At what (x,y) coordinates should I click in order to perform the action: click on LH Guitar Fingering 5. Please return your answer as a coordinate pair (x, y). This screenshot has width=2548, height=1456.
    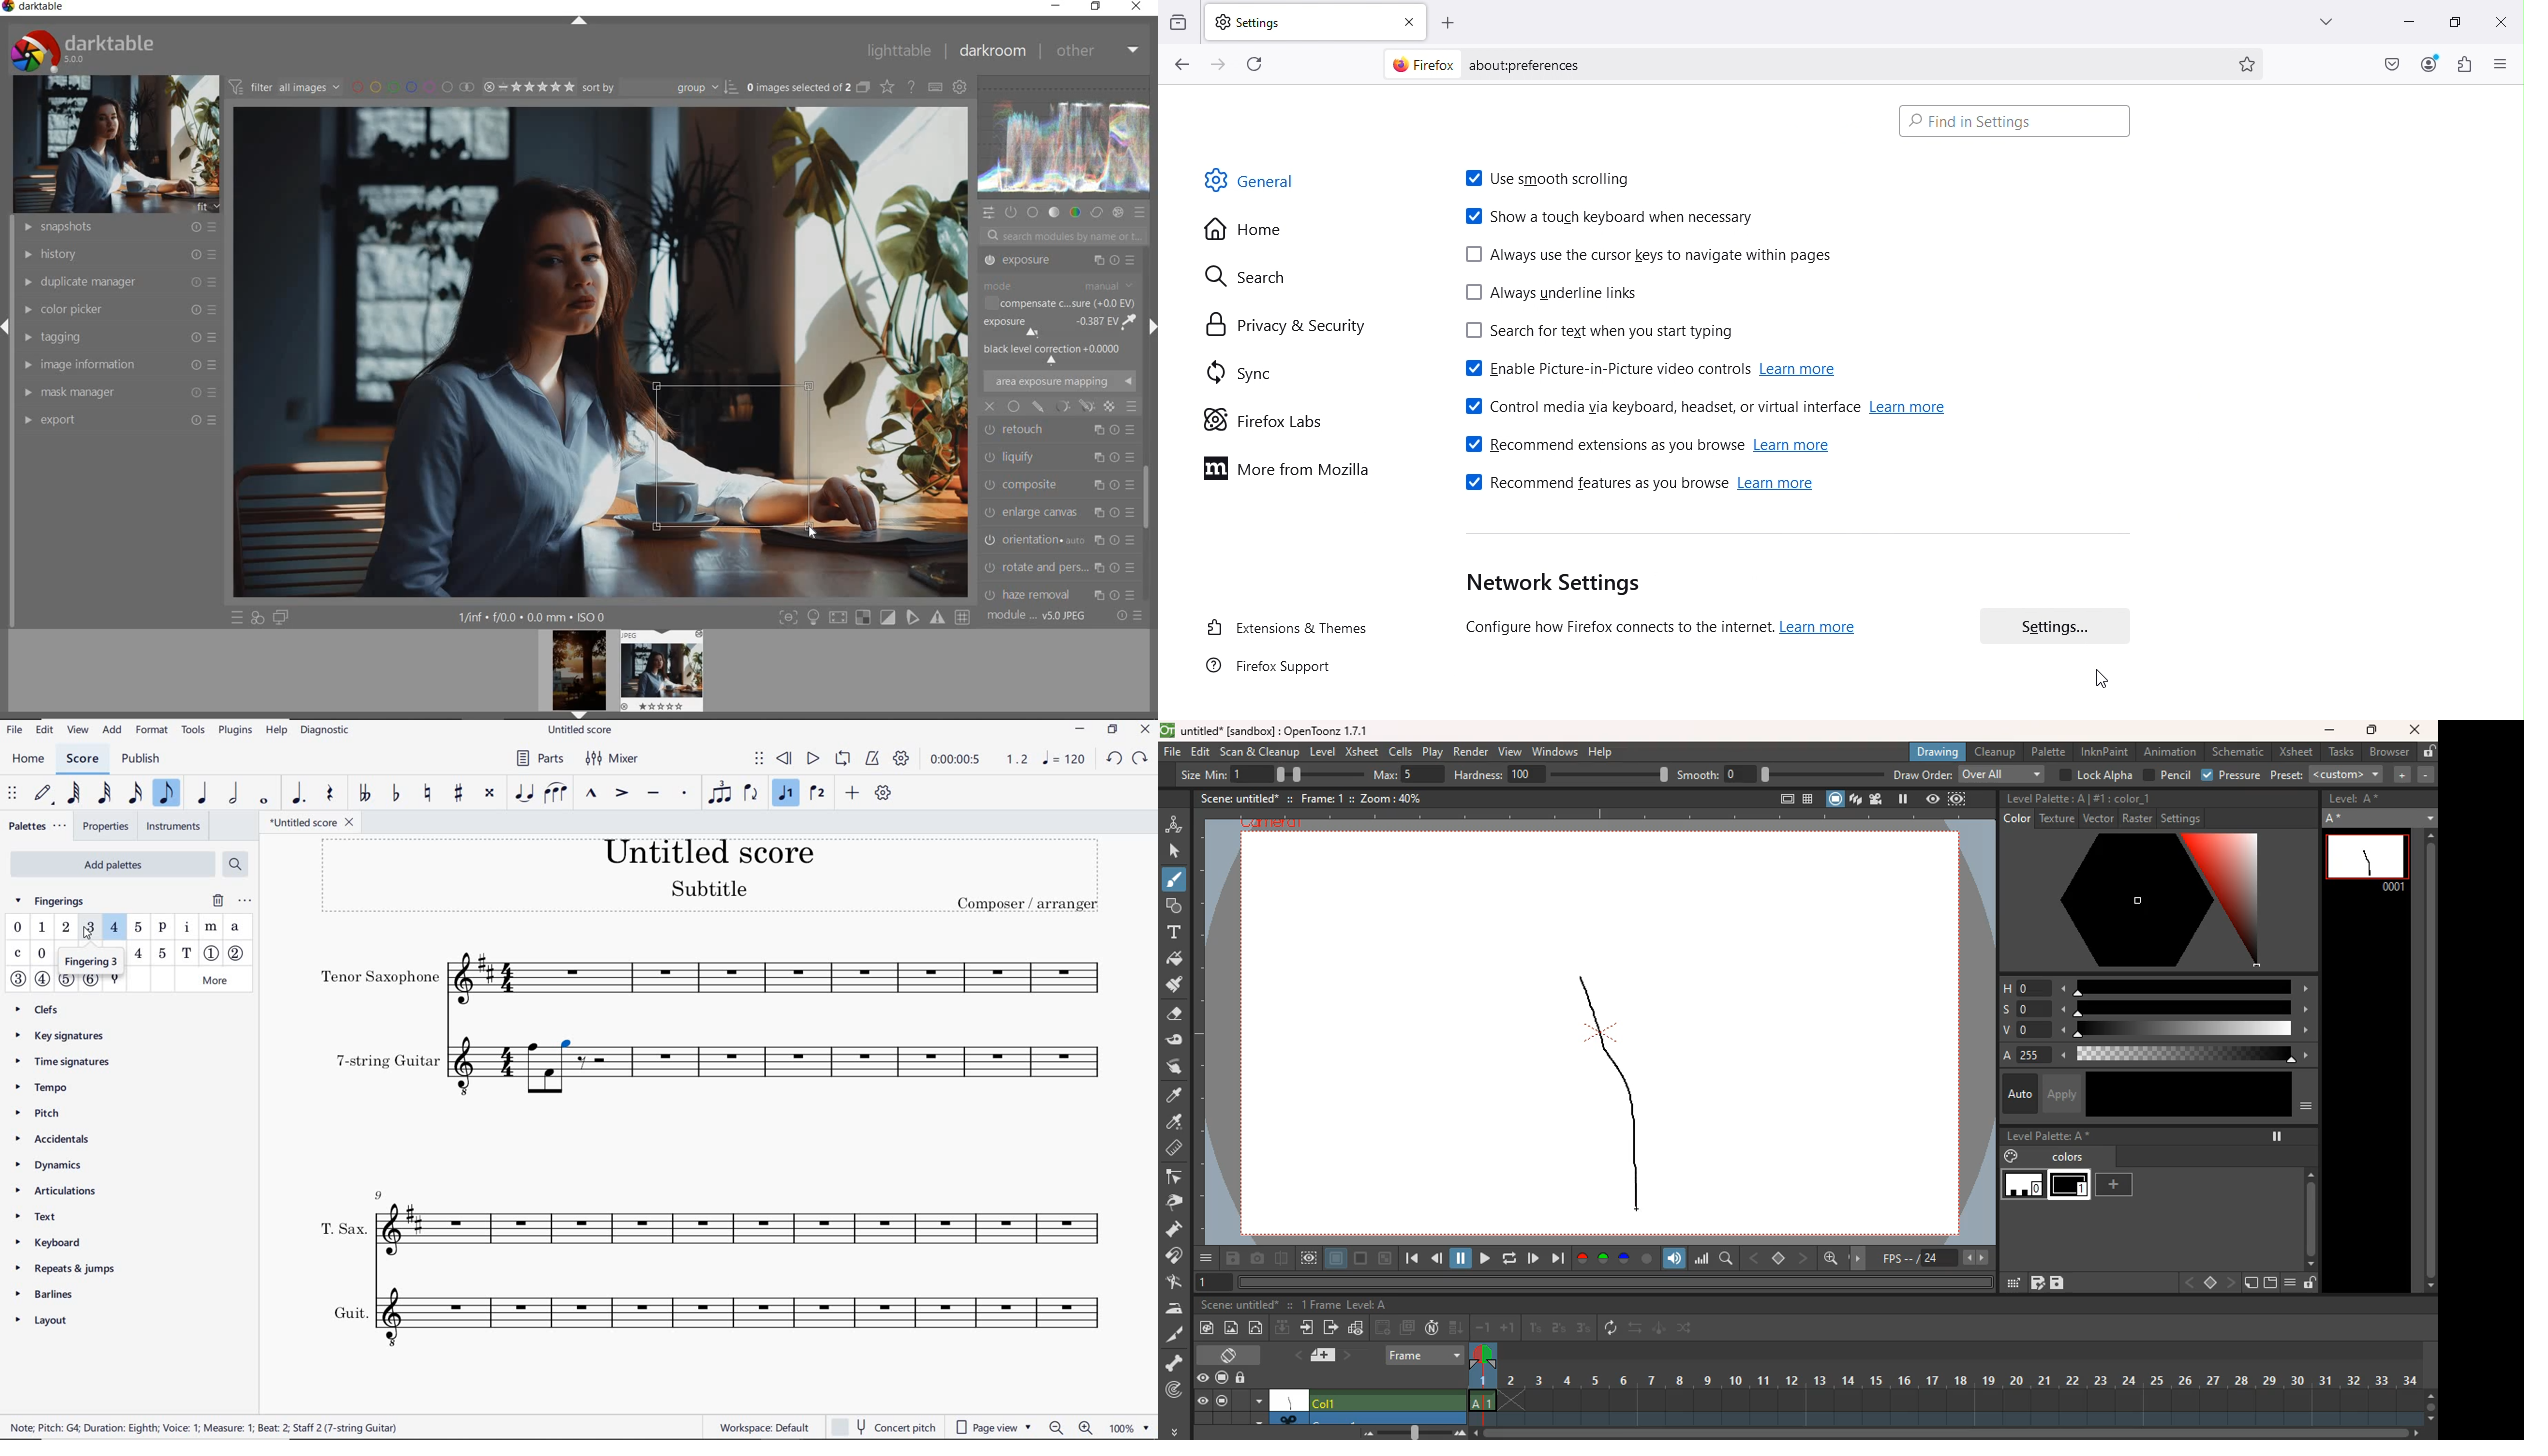
    Looking at the image, I should click on (161, 952).